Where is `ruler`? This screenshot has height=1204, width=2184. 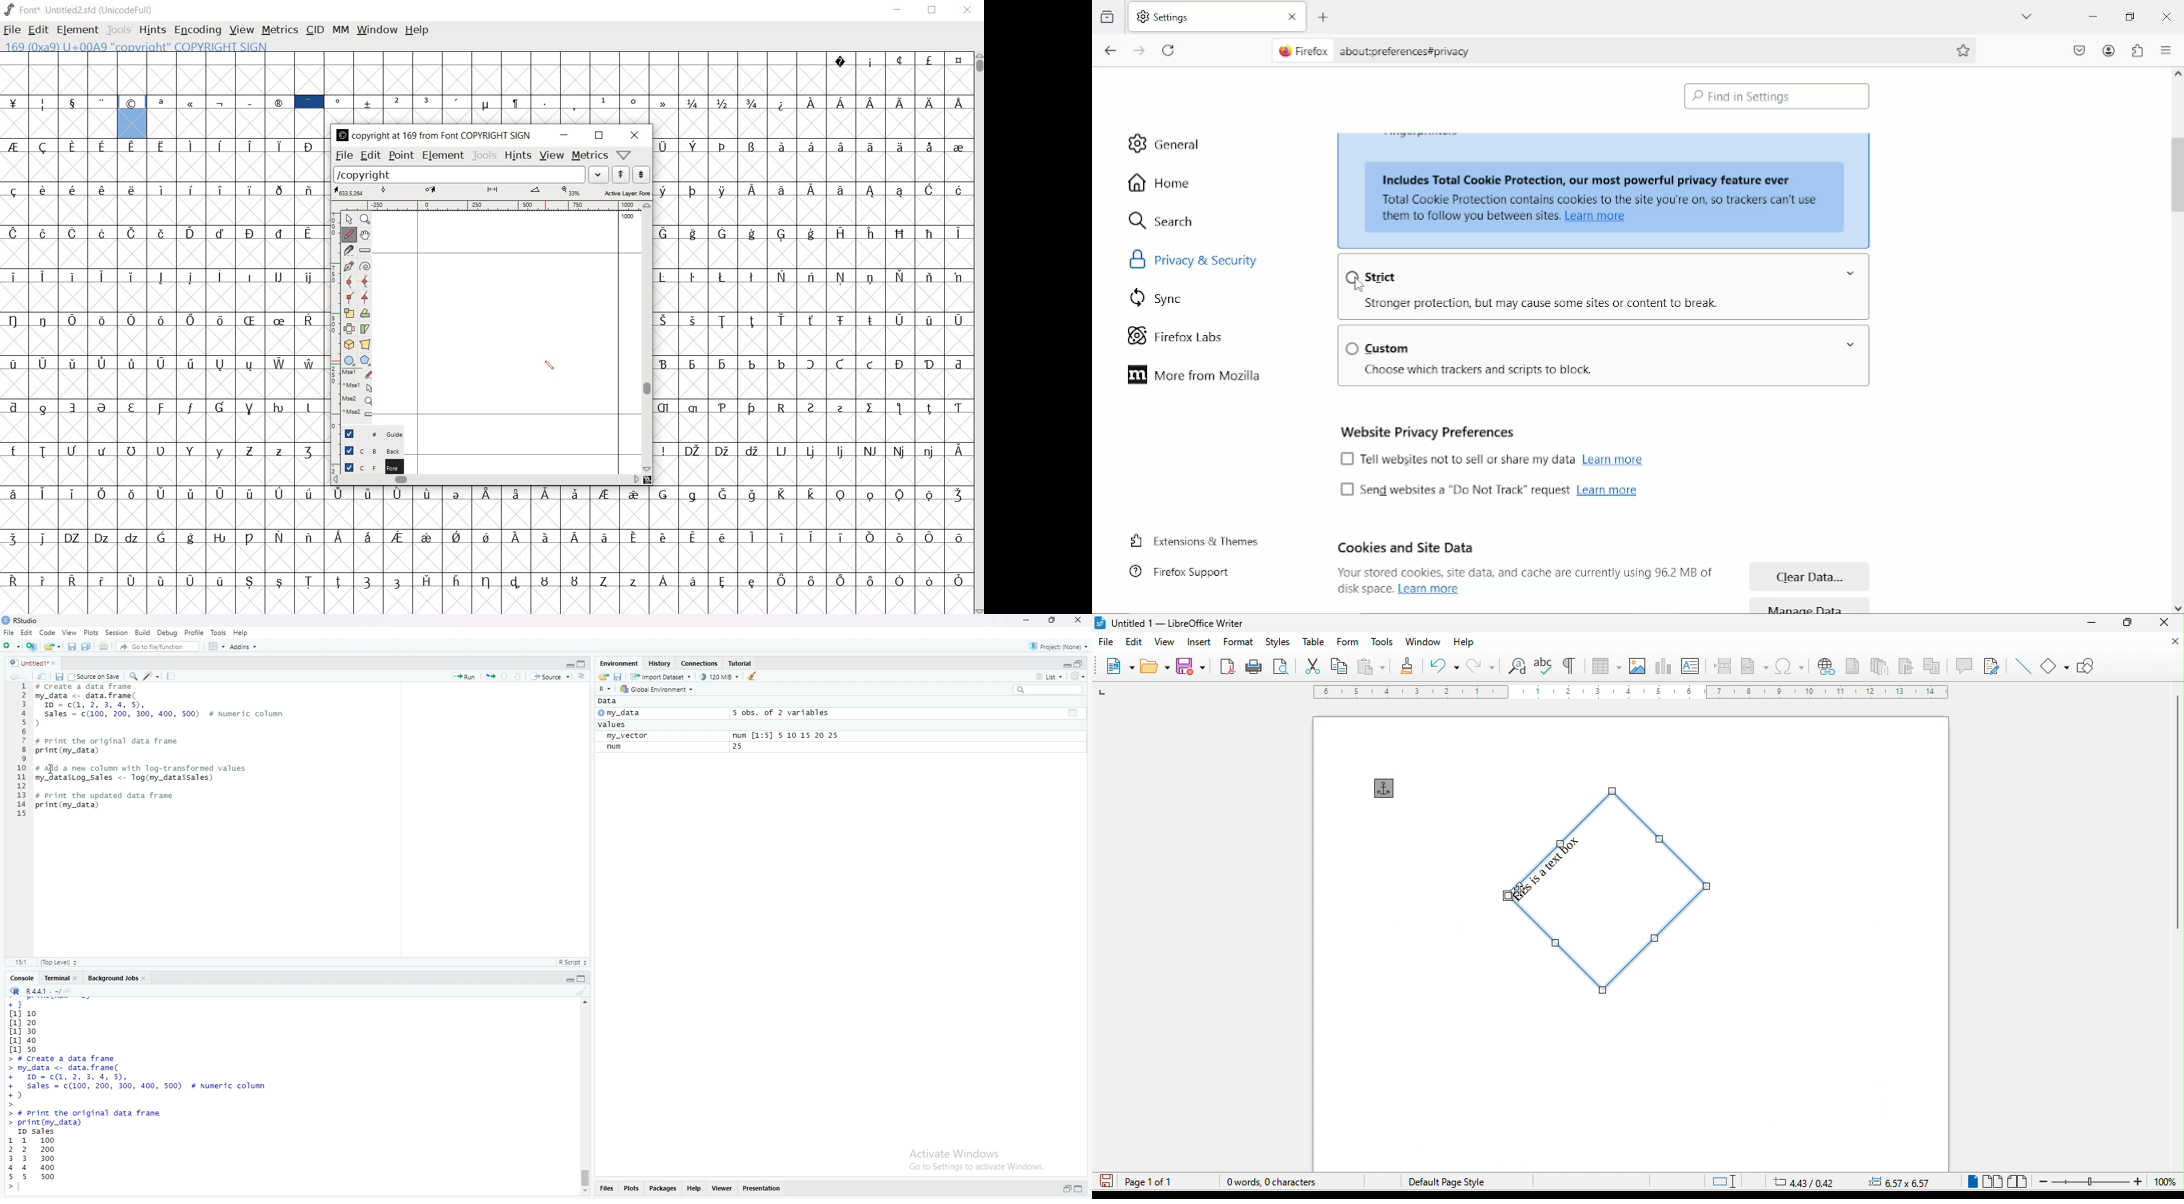 ruler is located at coordinates (1632, 692).